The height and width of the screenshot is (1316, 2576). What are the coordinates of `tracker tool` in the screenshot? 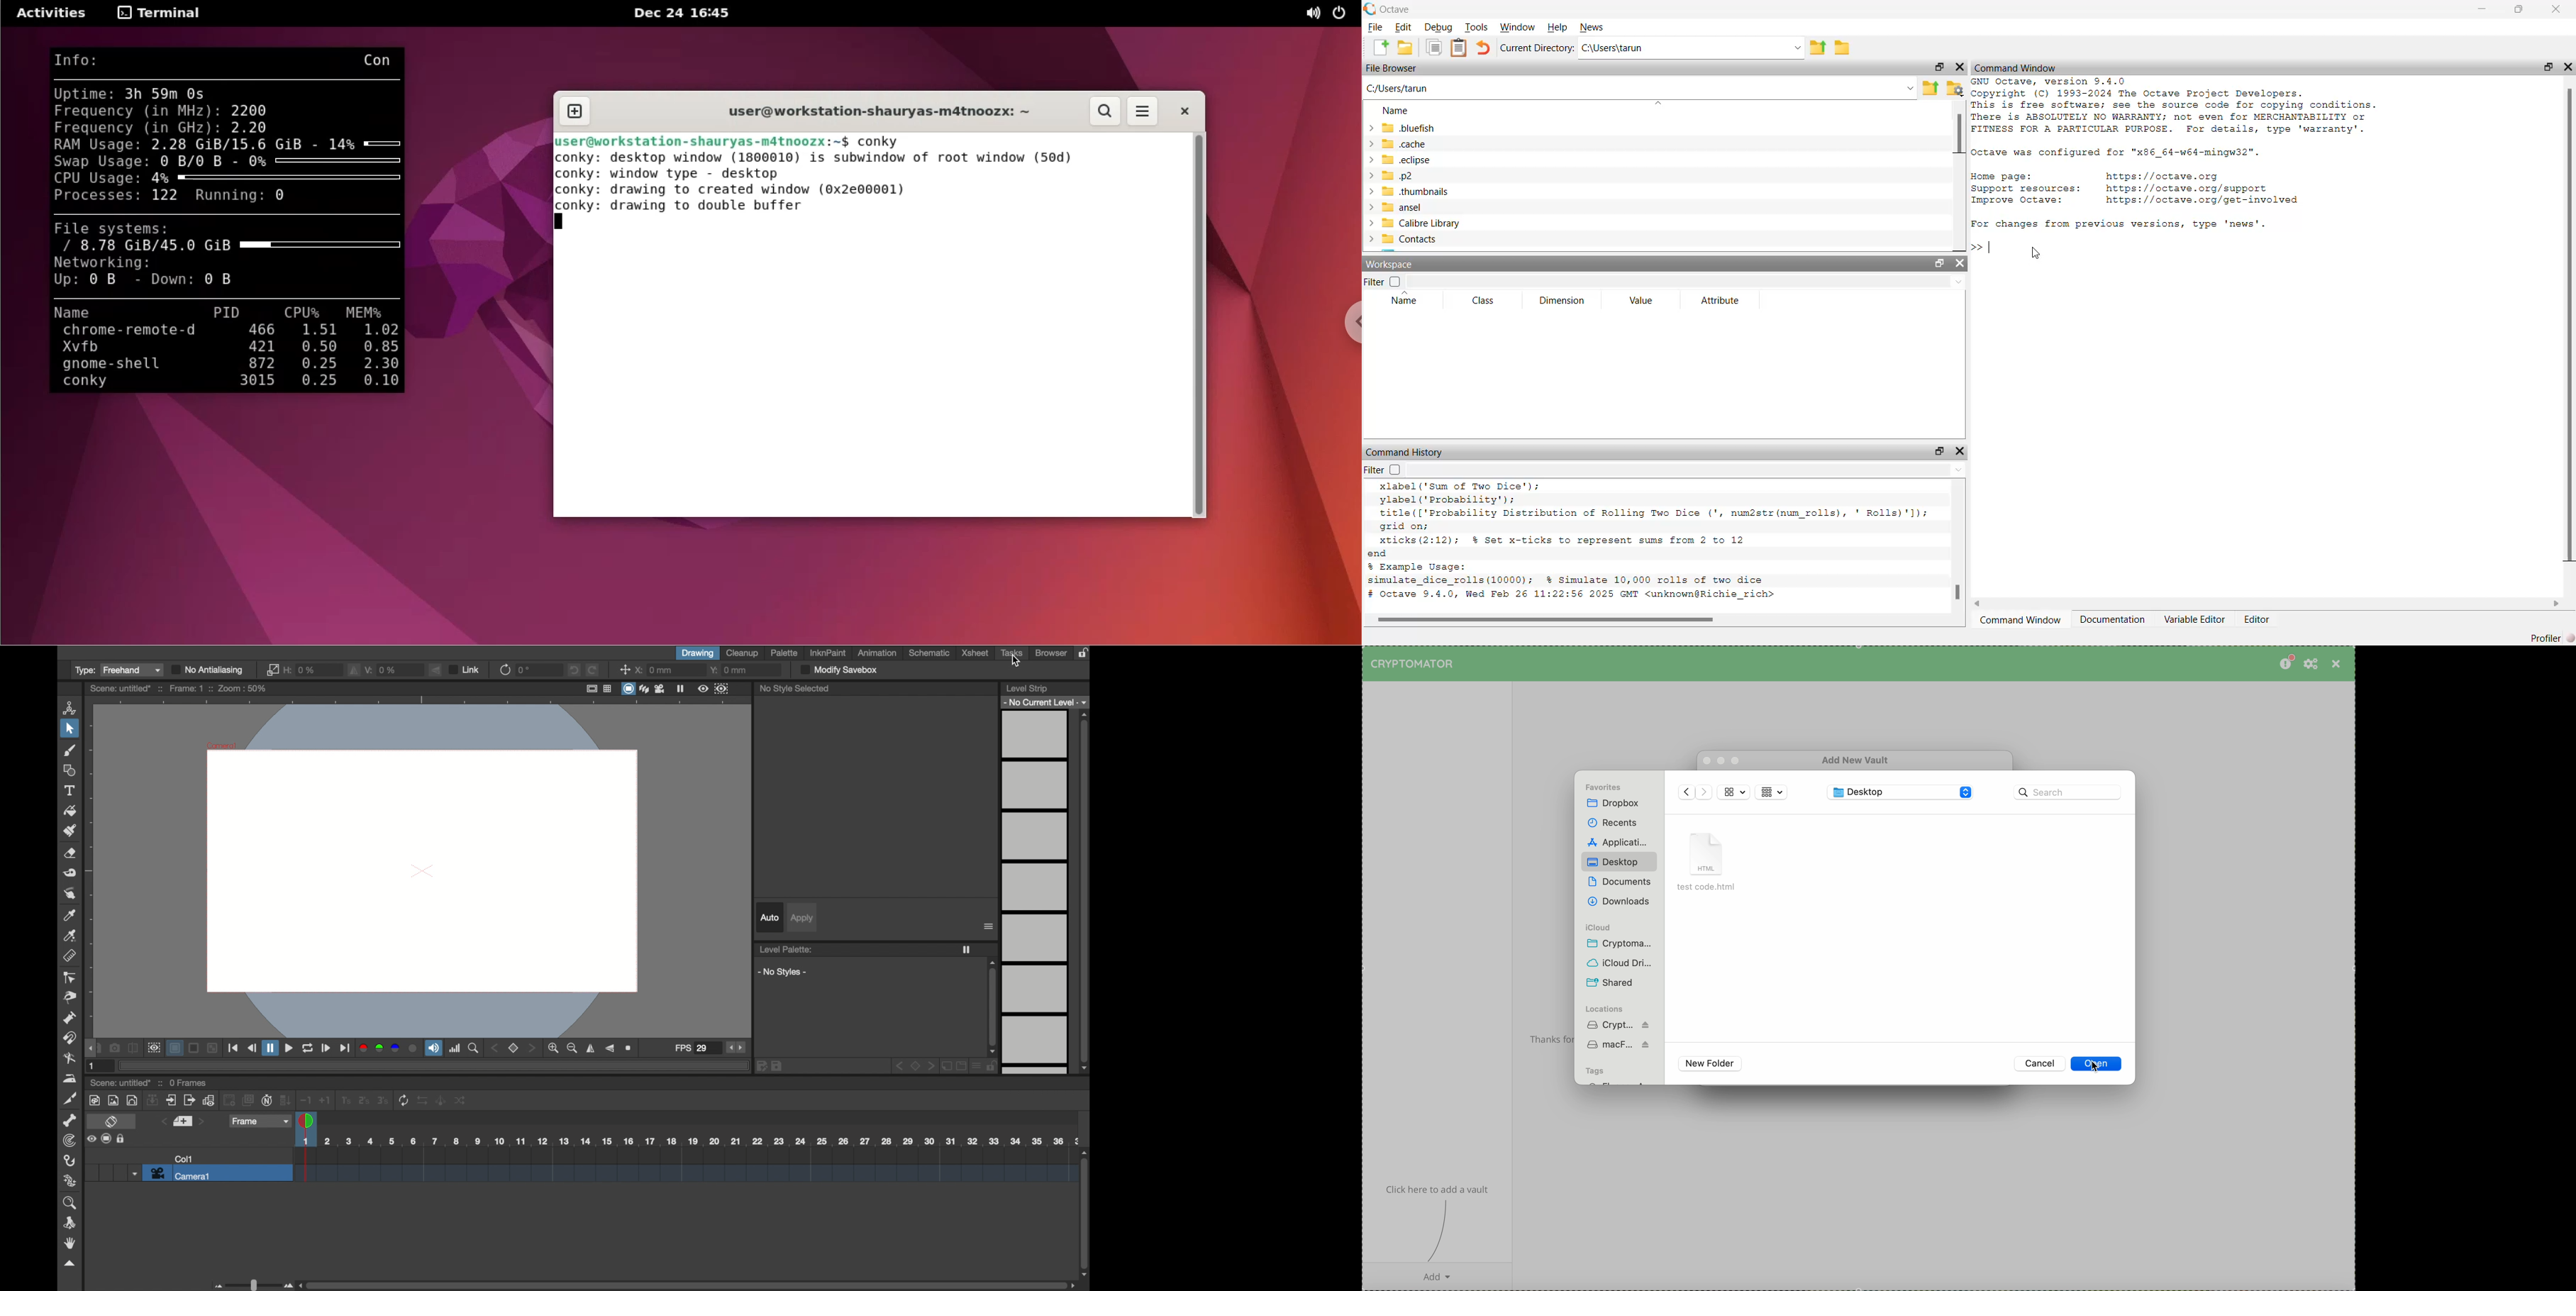 It's located at (71, 1141).